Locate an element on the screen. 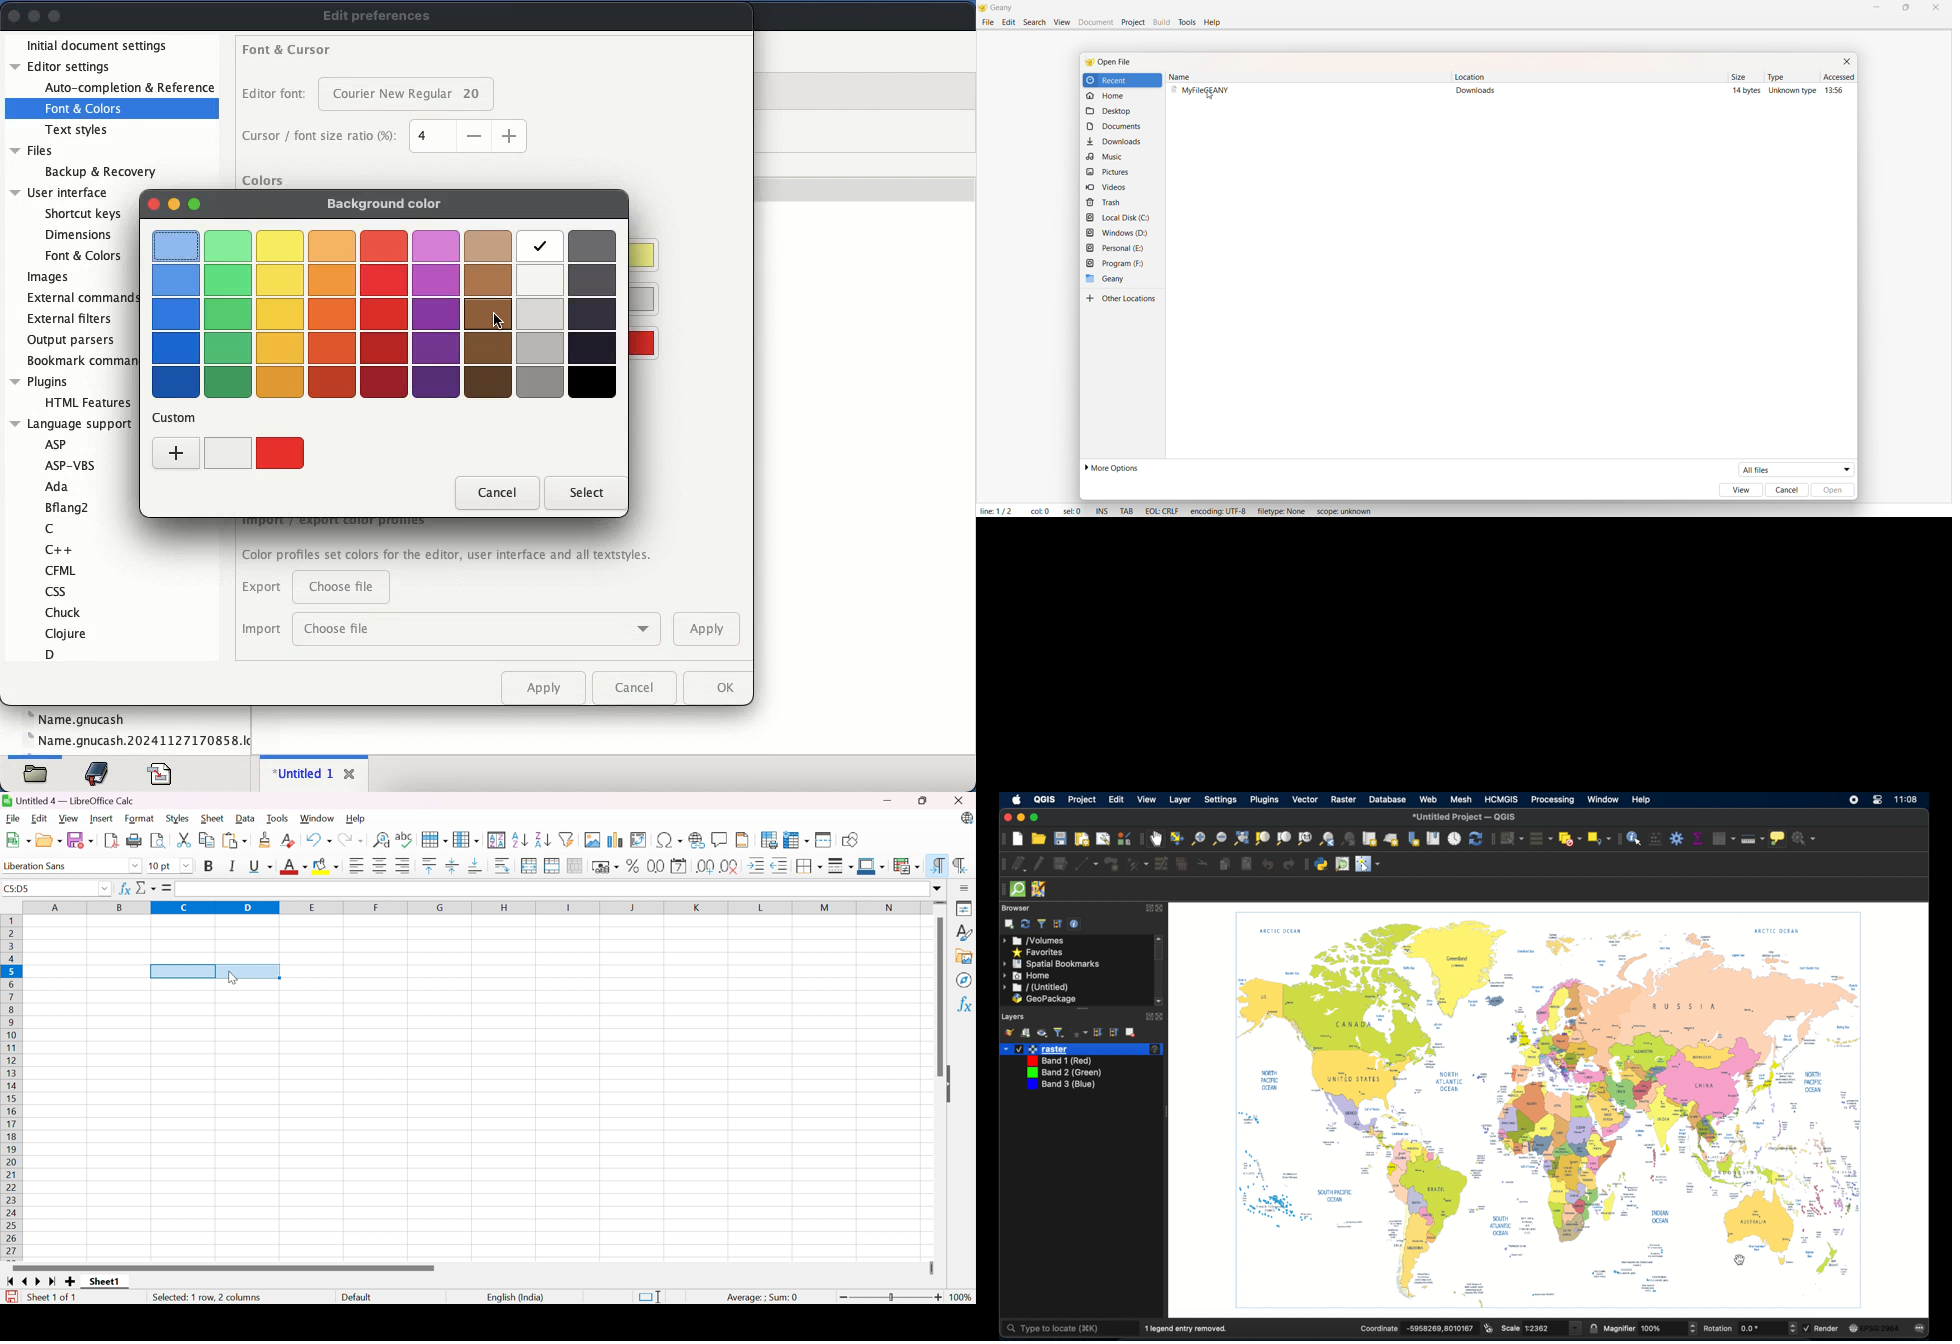 Image resolution: width=1960 pixels, height=1344 pixels. scroll box is located at coordinates (1160, 953).